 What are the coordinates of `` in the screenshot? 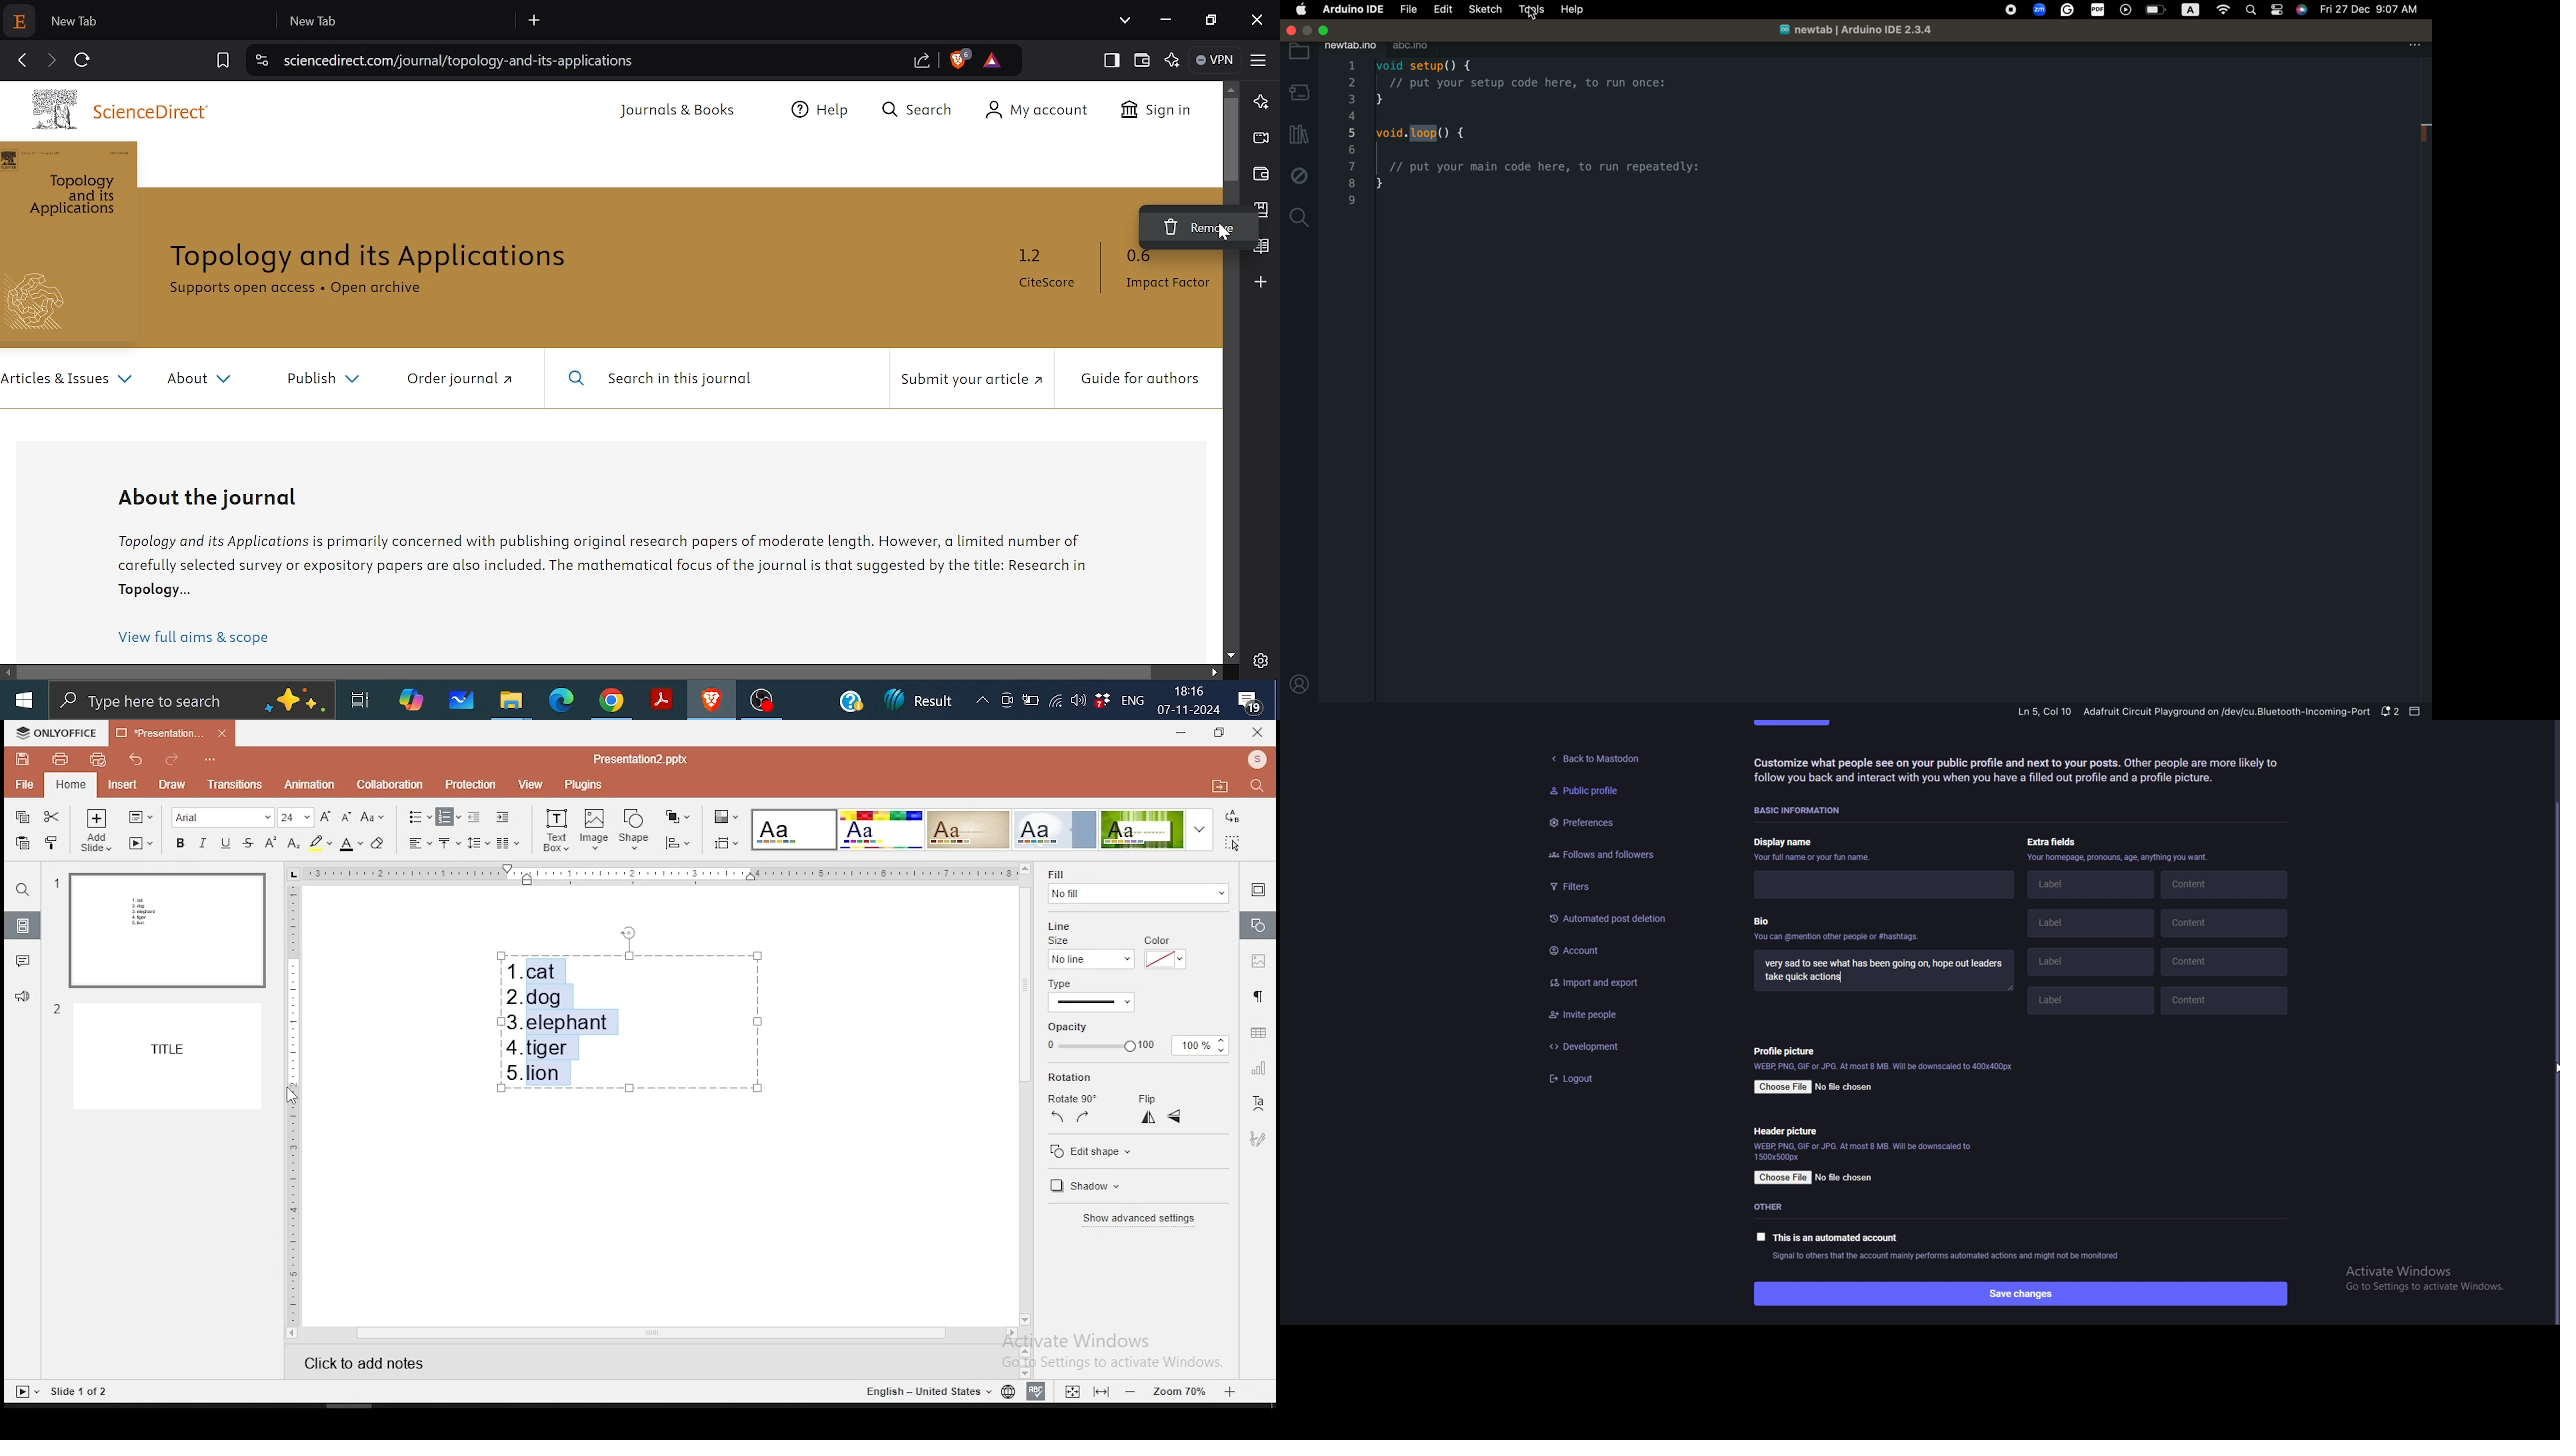 It's located at (1257, 1136).